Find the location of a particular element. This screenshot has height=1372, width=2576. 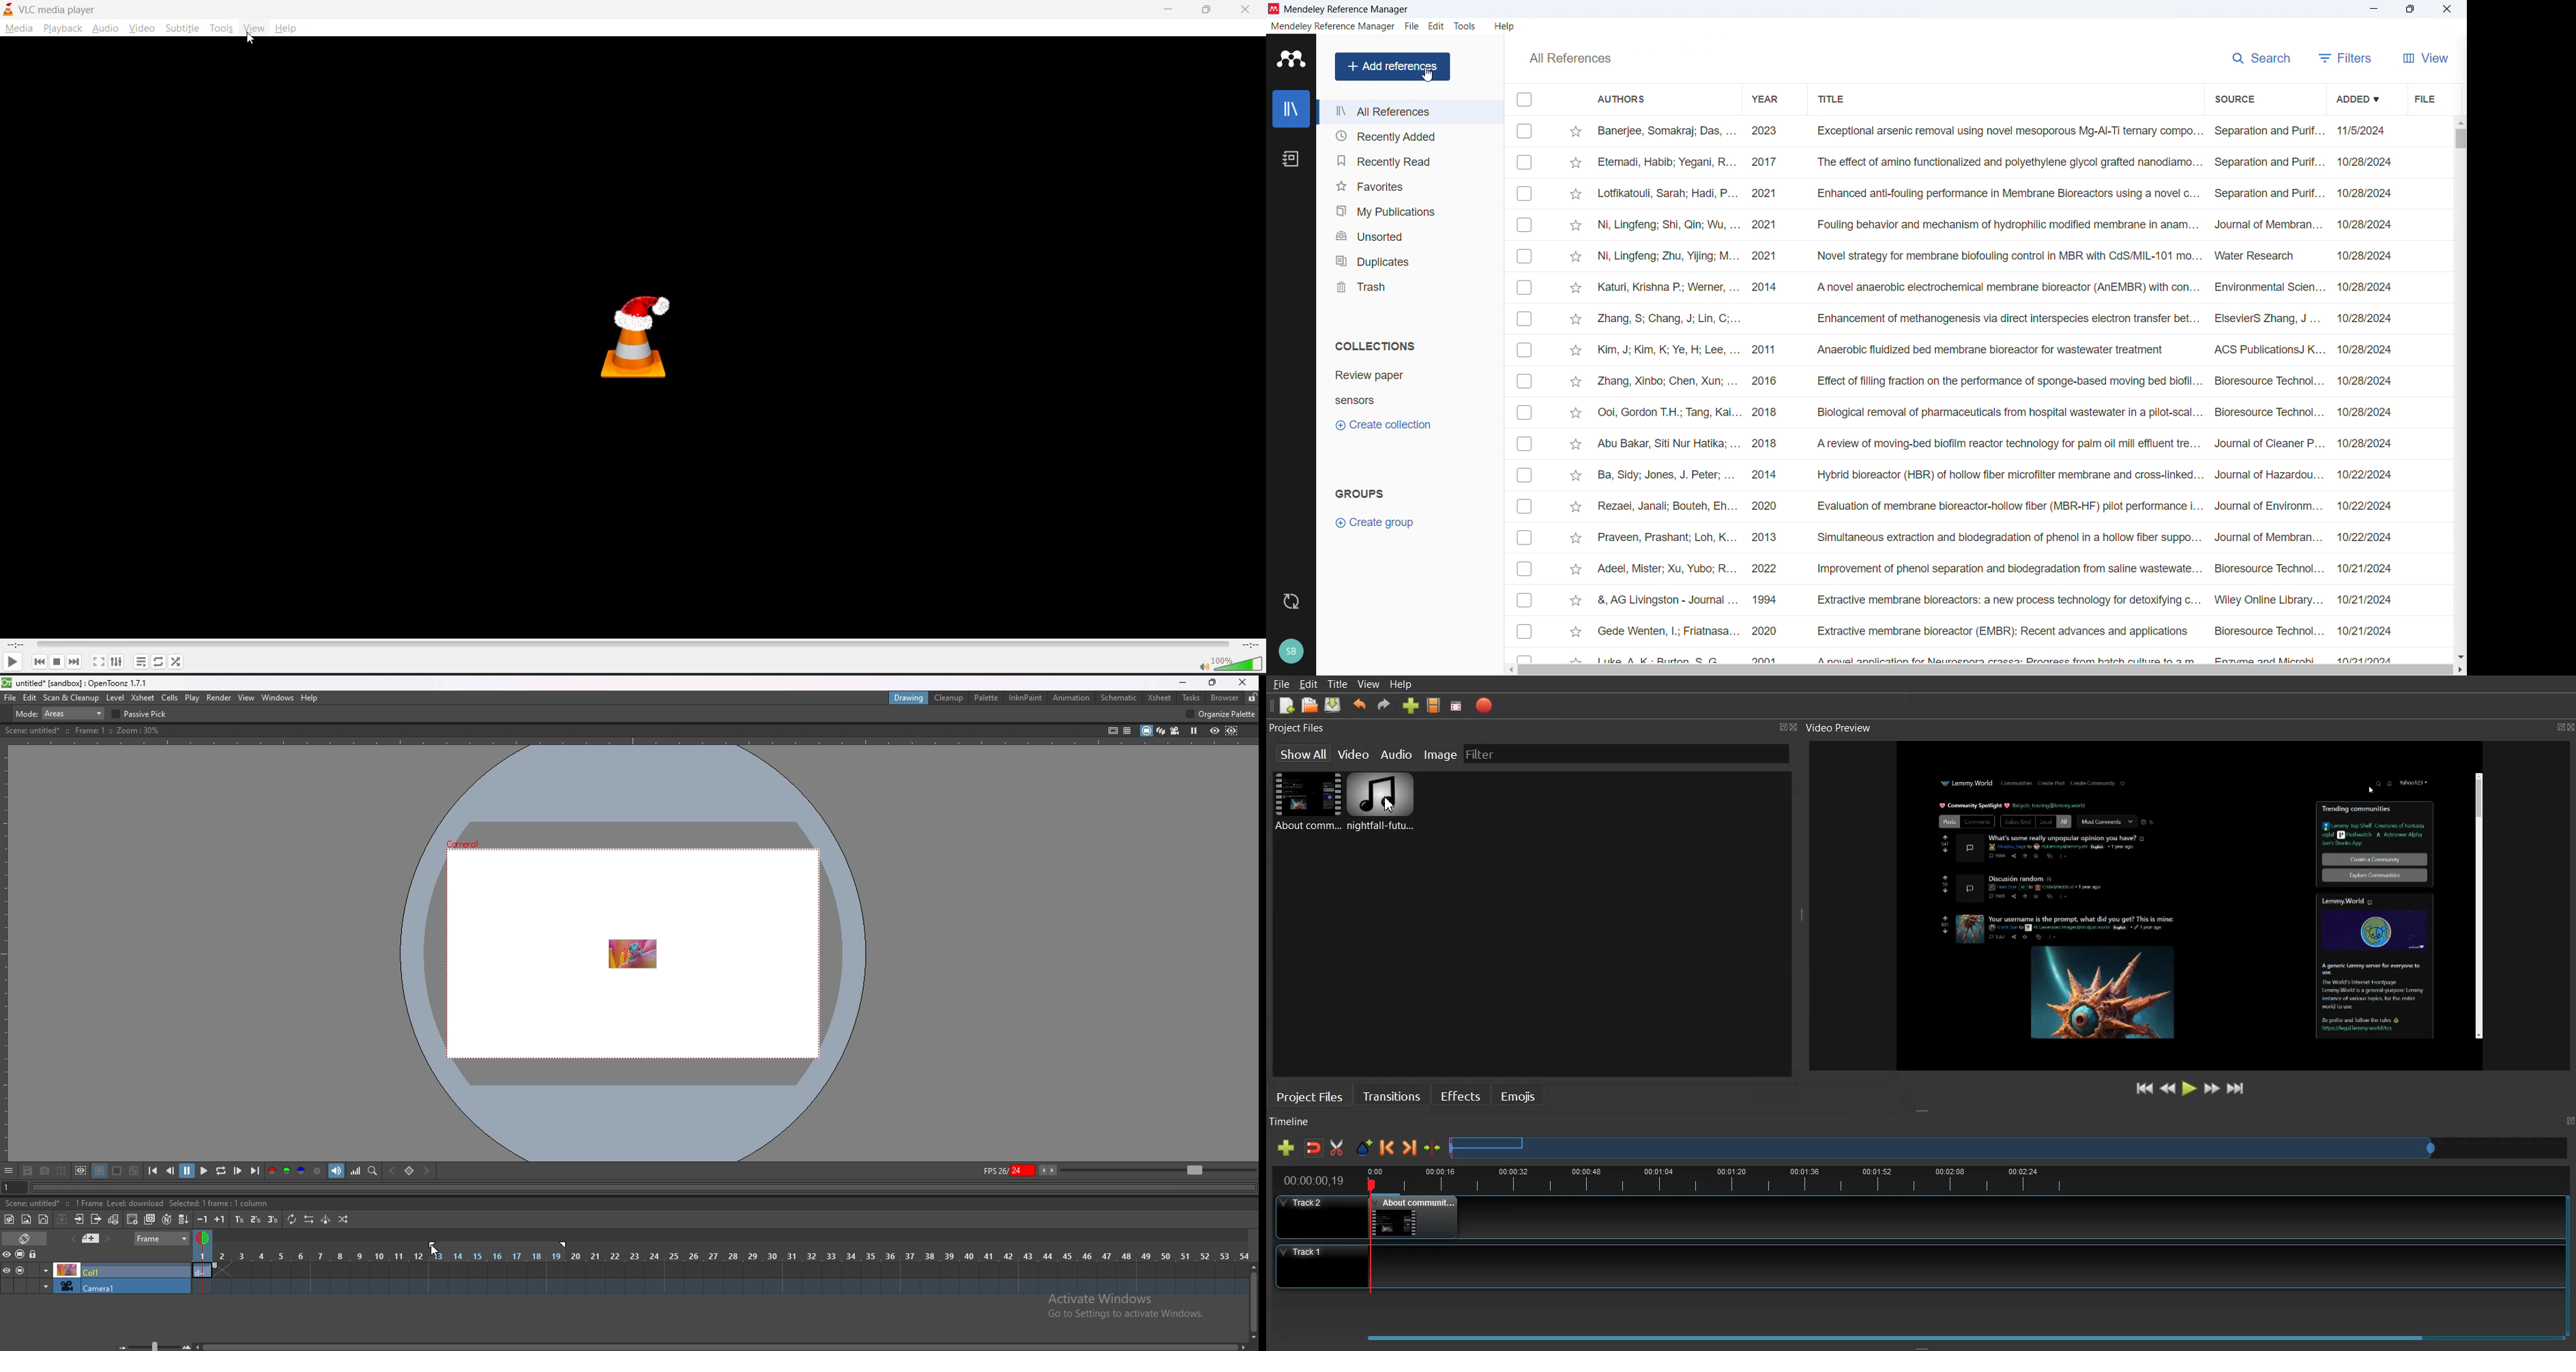

Rewind is located at coordinates (2168, 1087).